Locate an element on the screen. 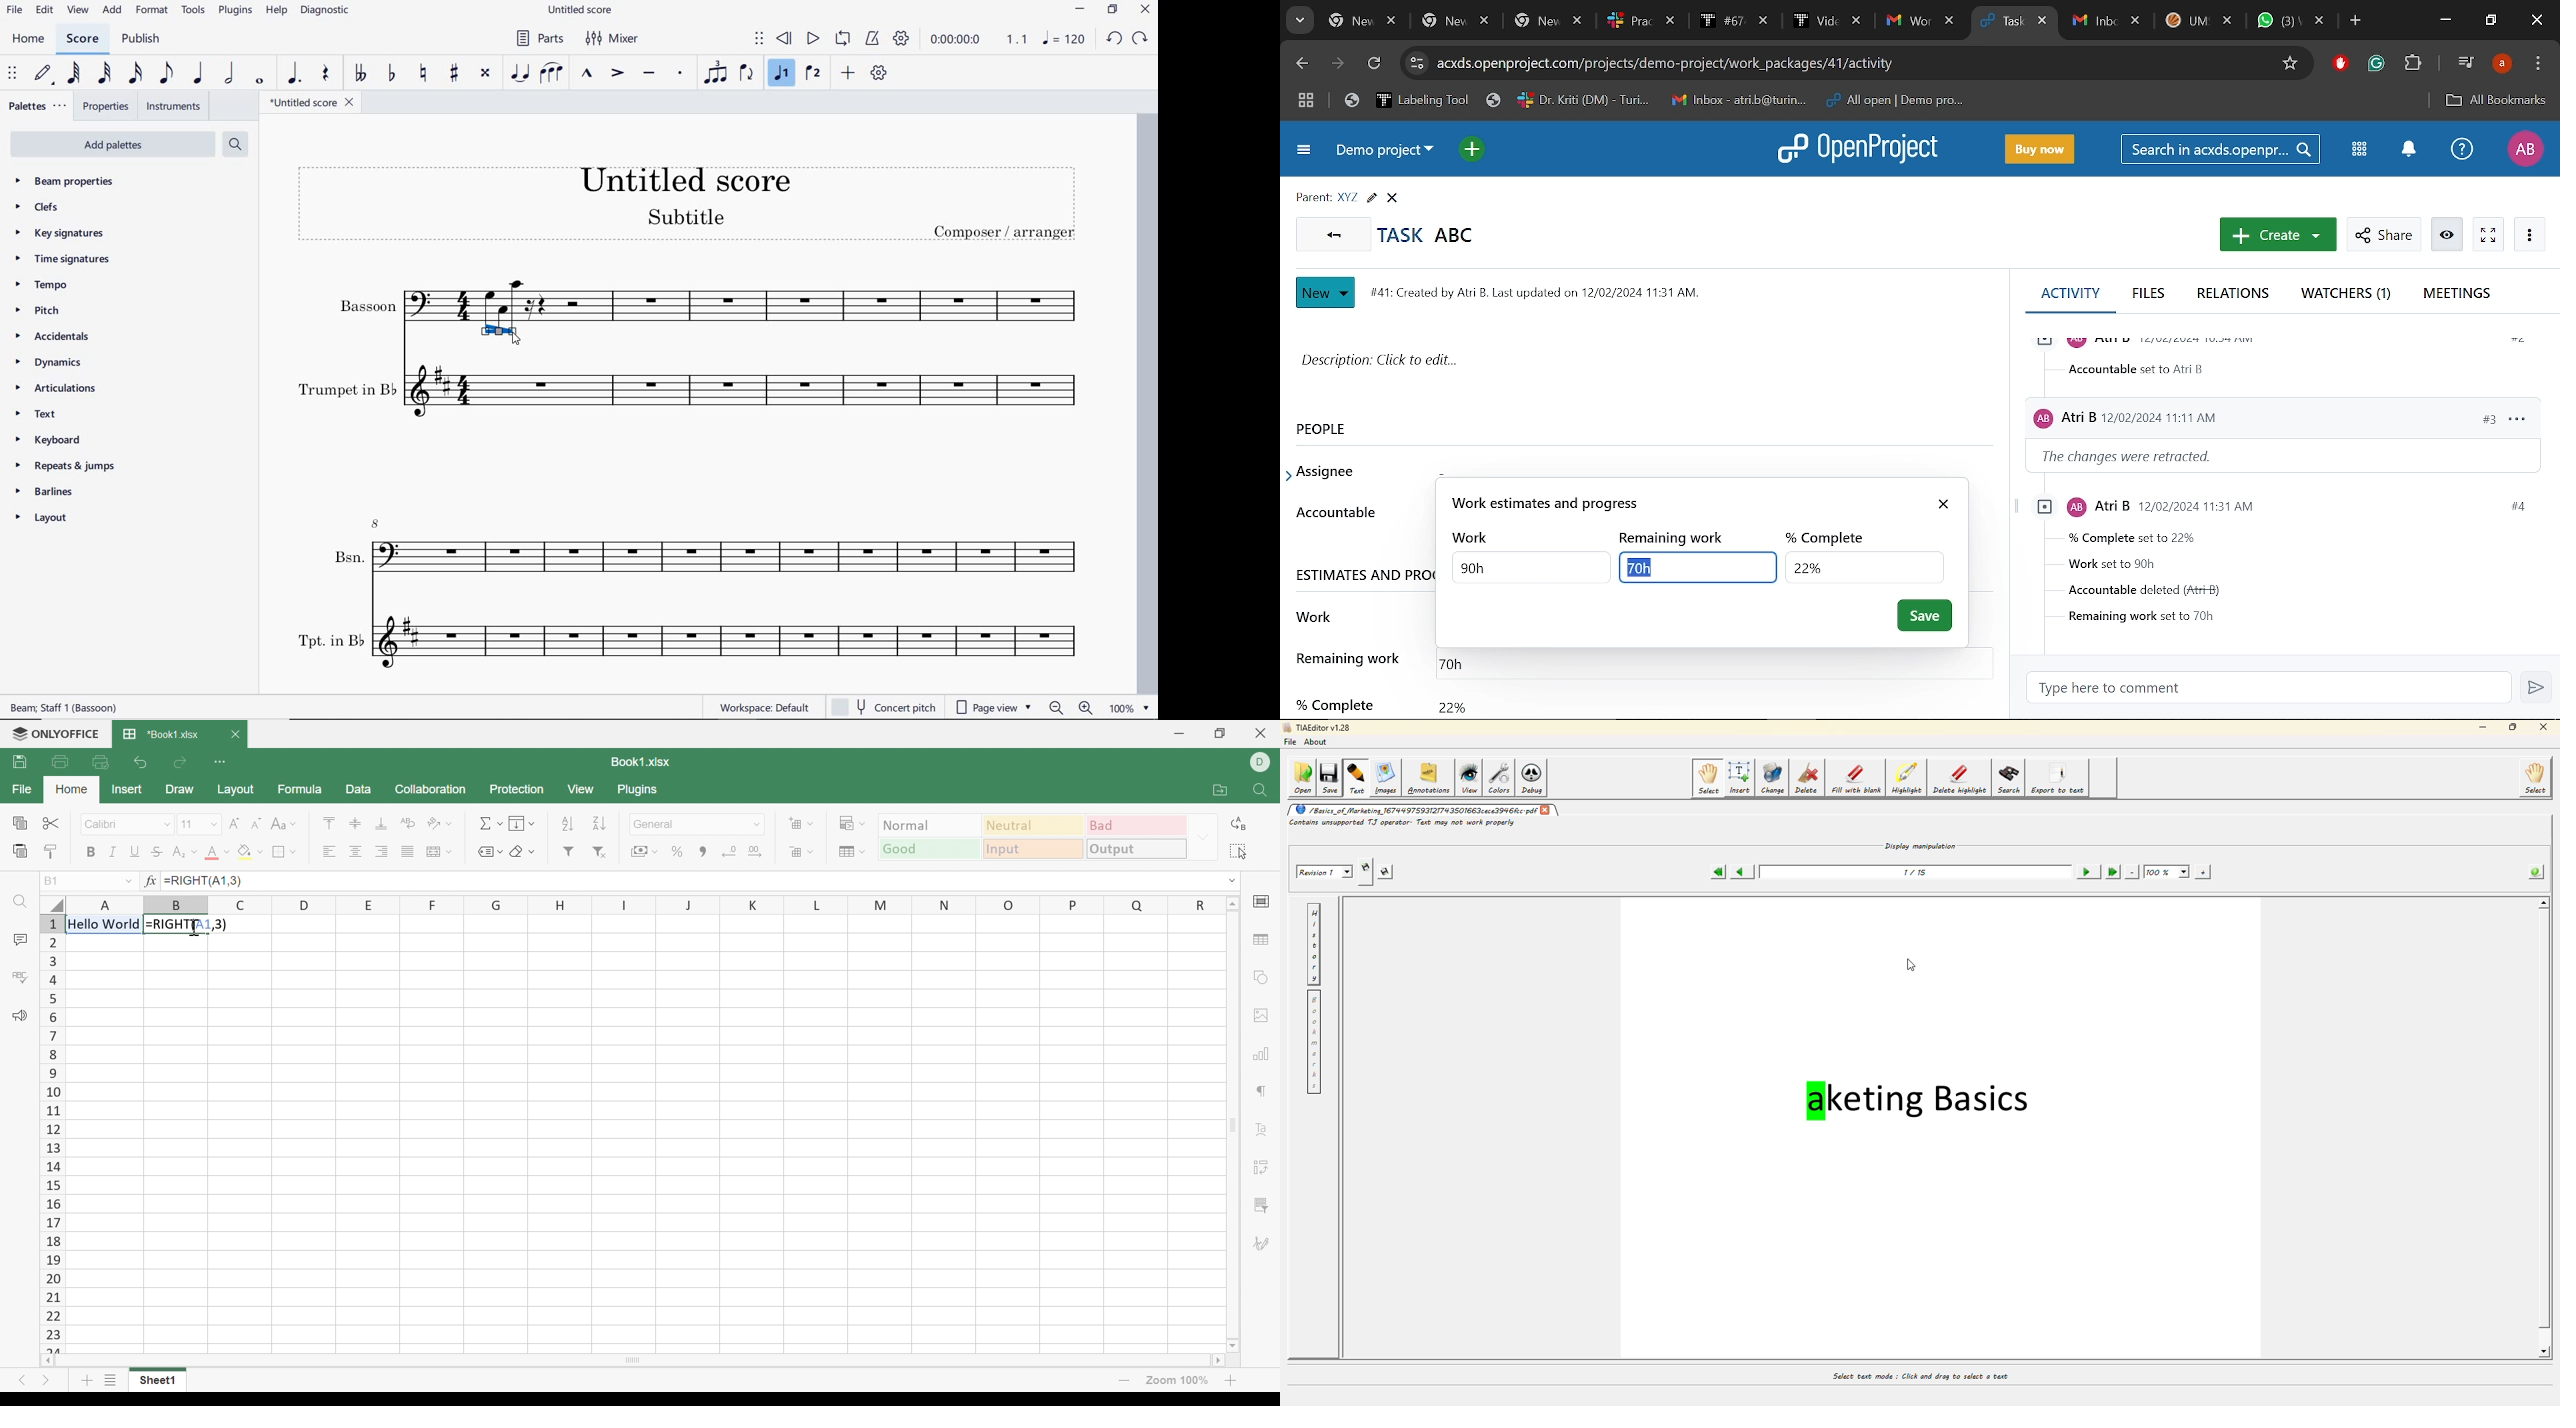 This screenshot has height=1428, width=2576. Align middle is located at coordinates (355, 822).